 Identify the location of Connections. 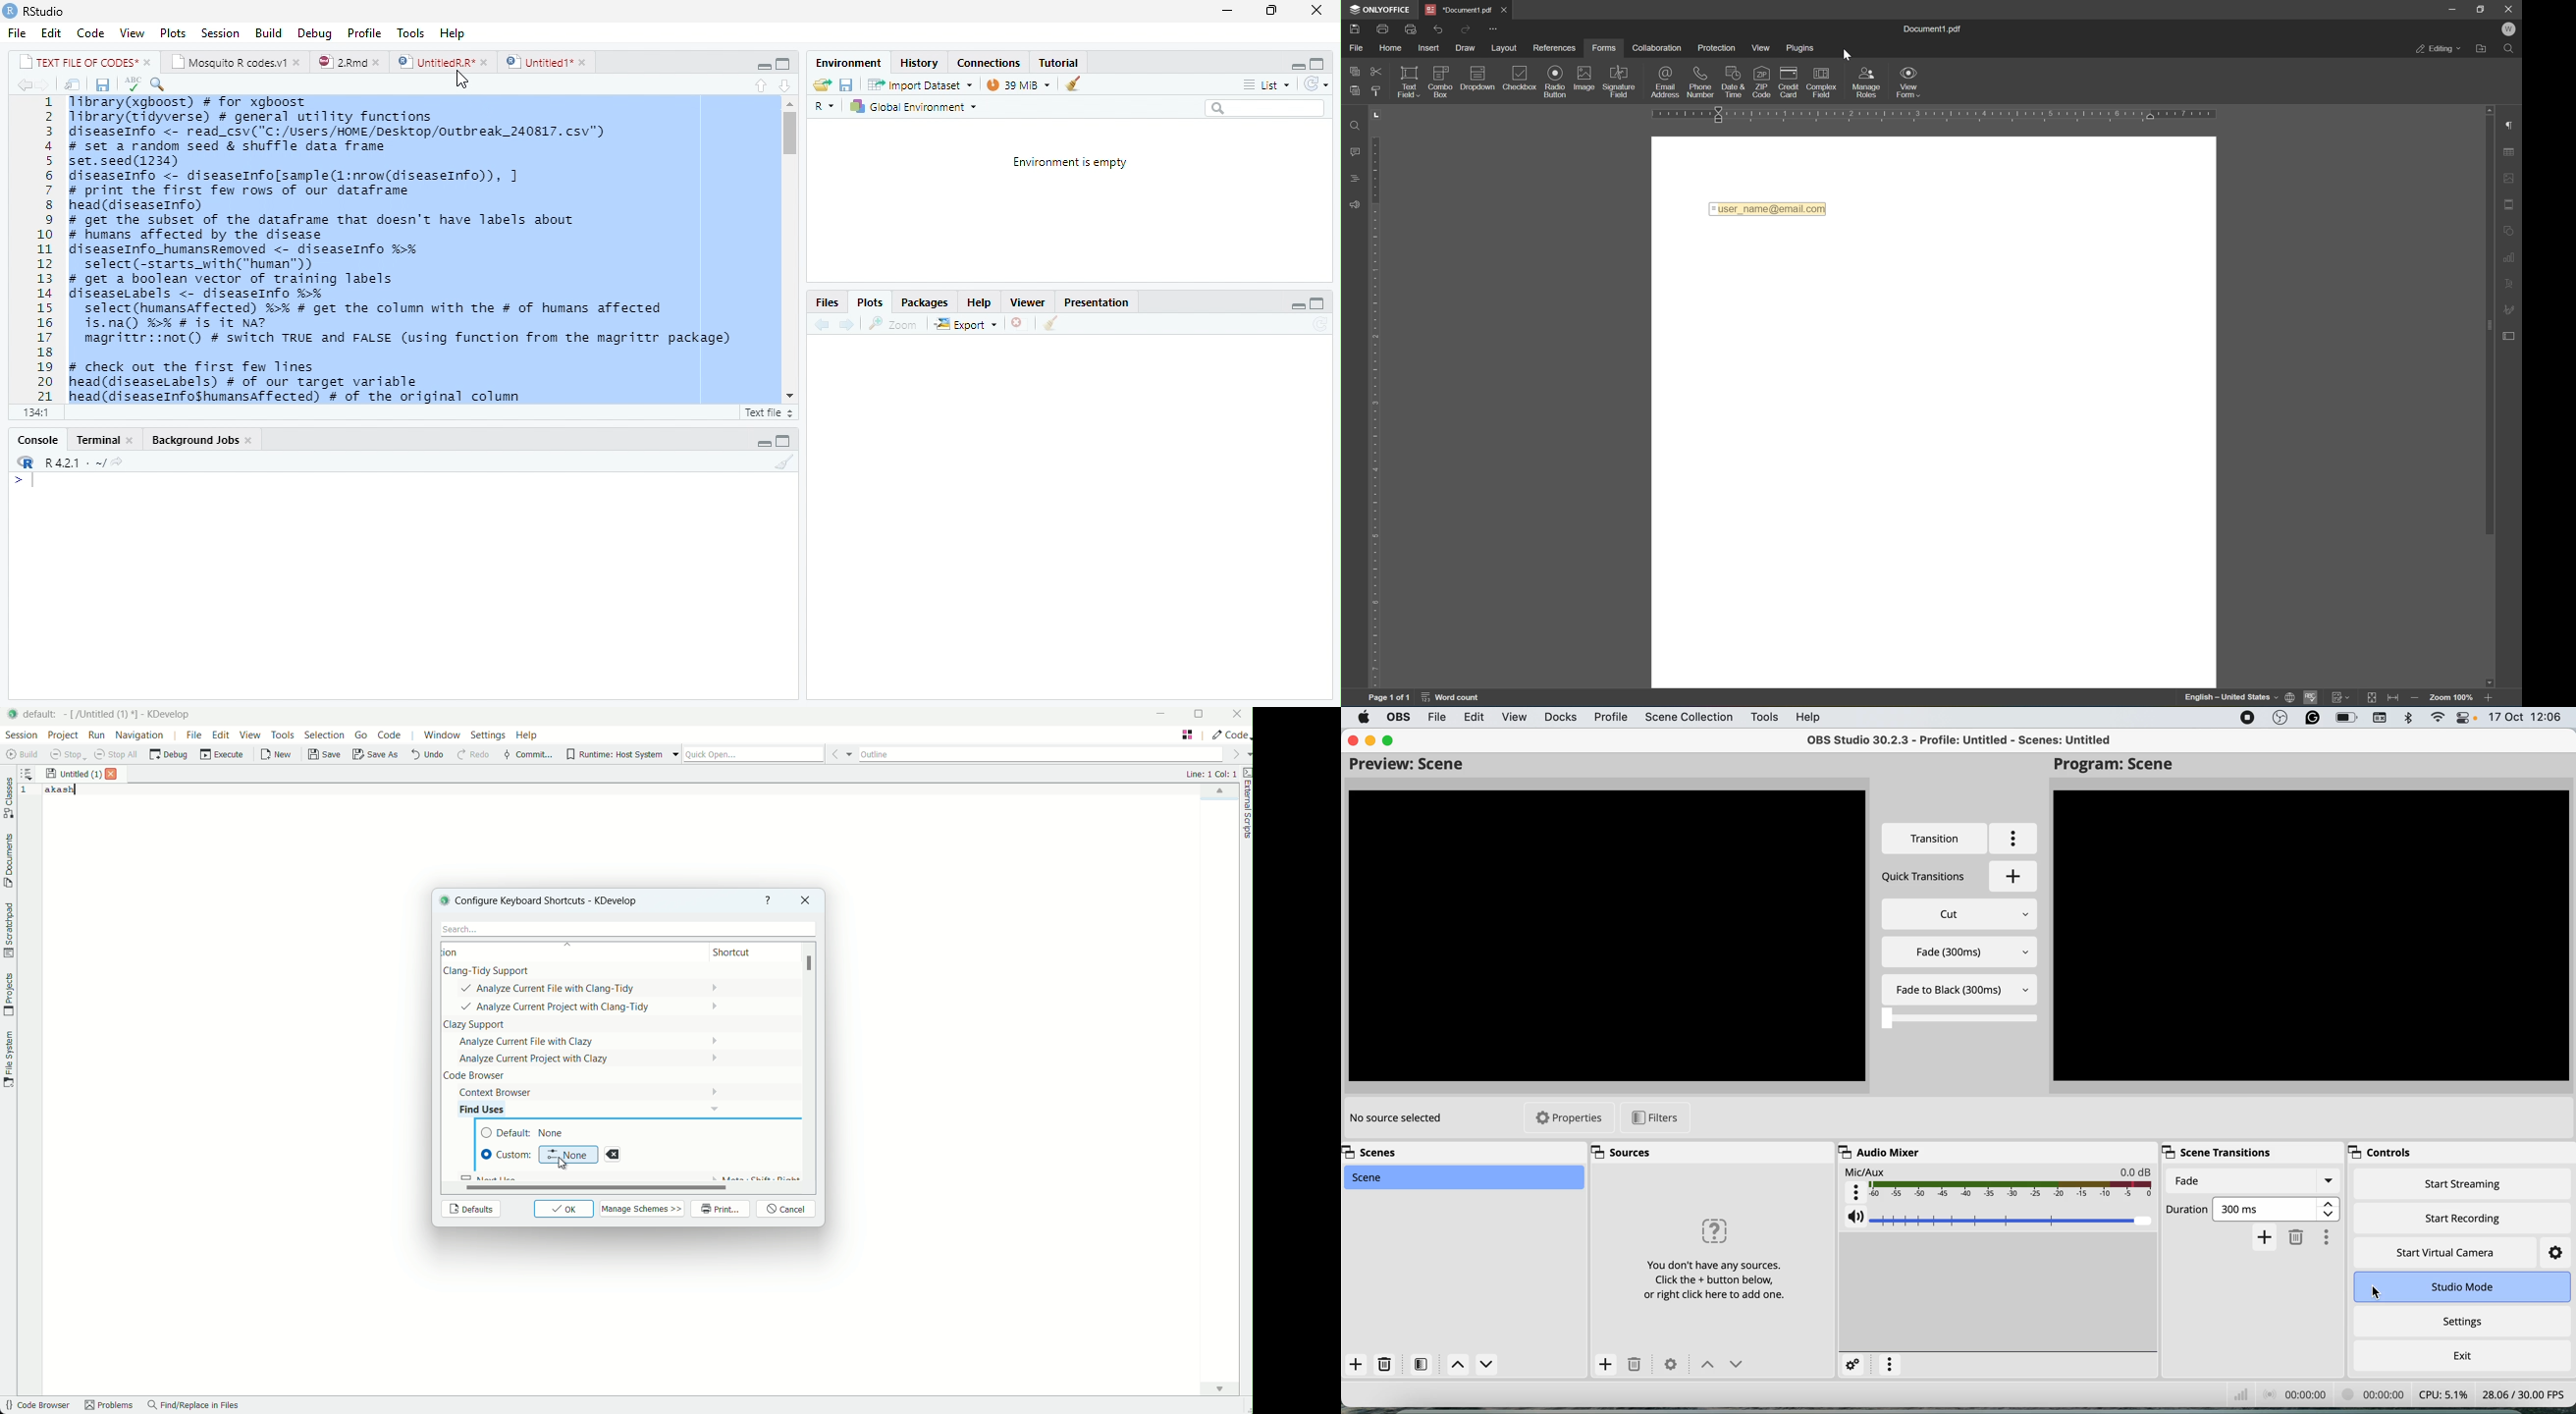
(989, 63).